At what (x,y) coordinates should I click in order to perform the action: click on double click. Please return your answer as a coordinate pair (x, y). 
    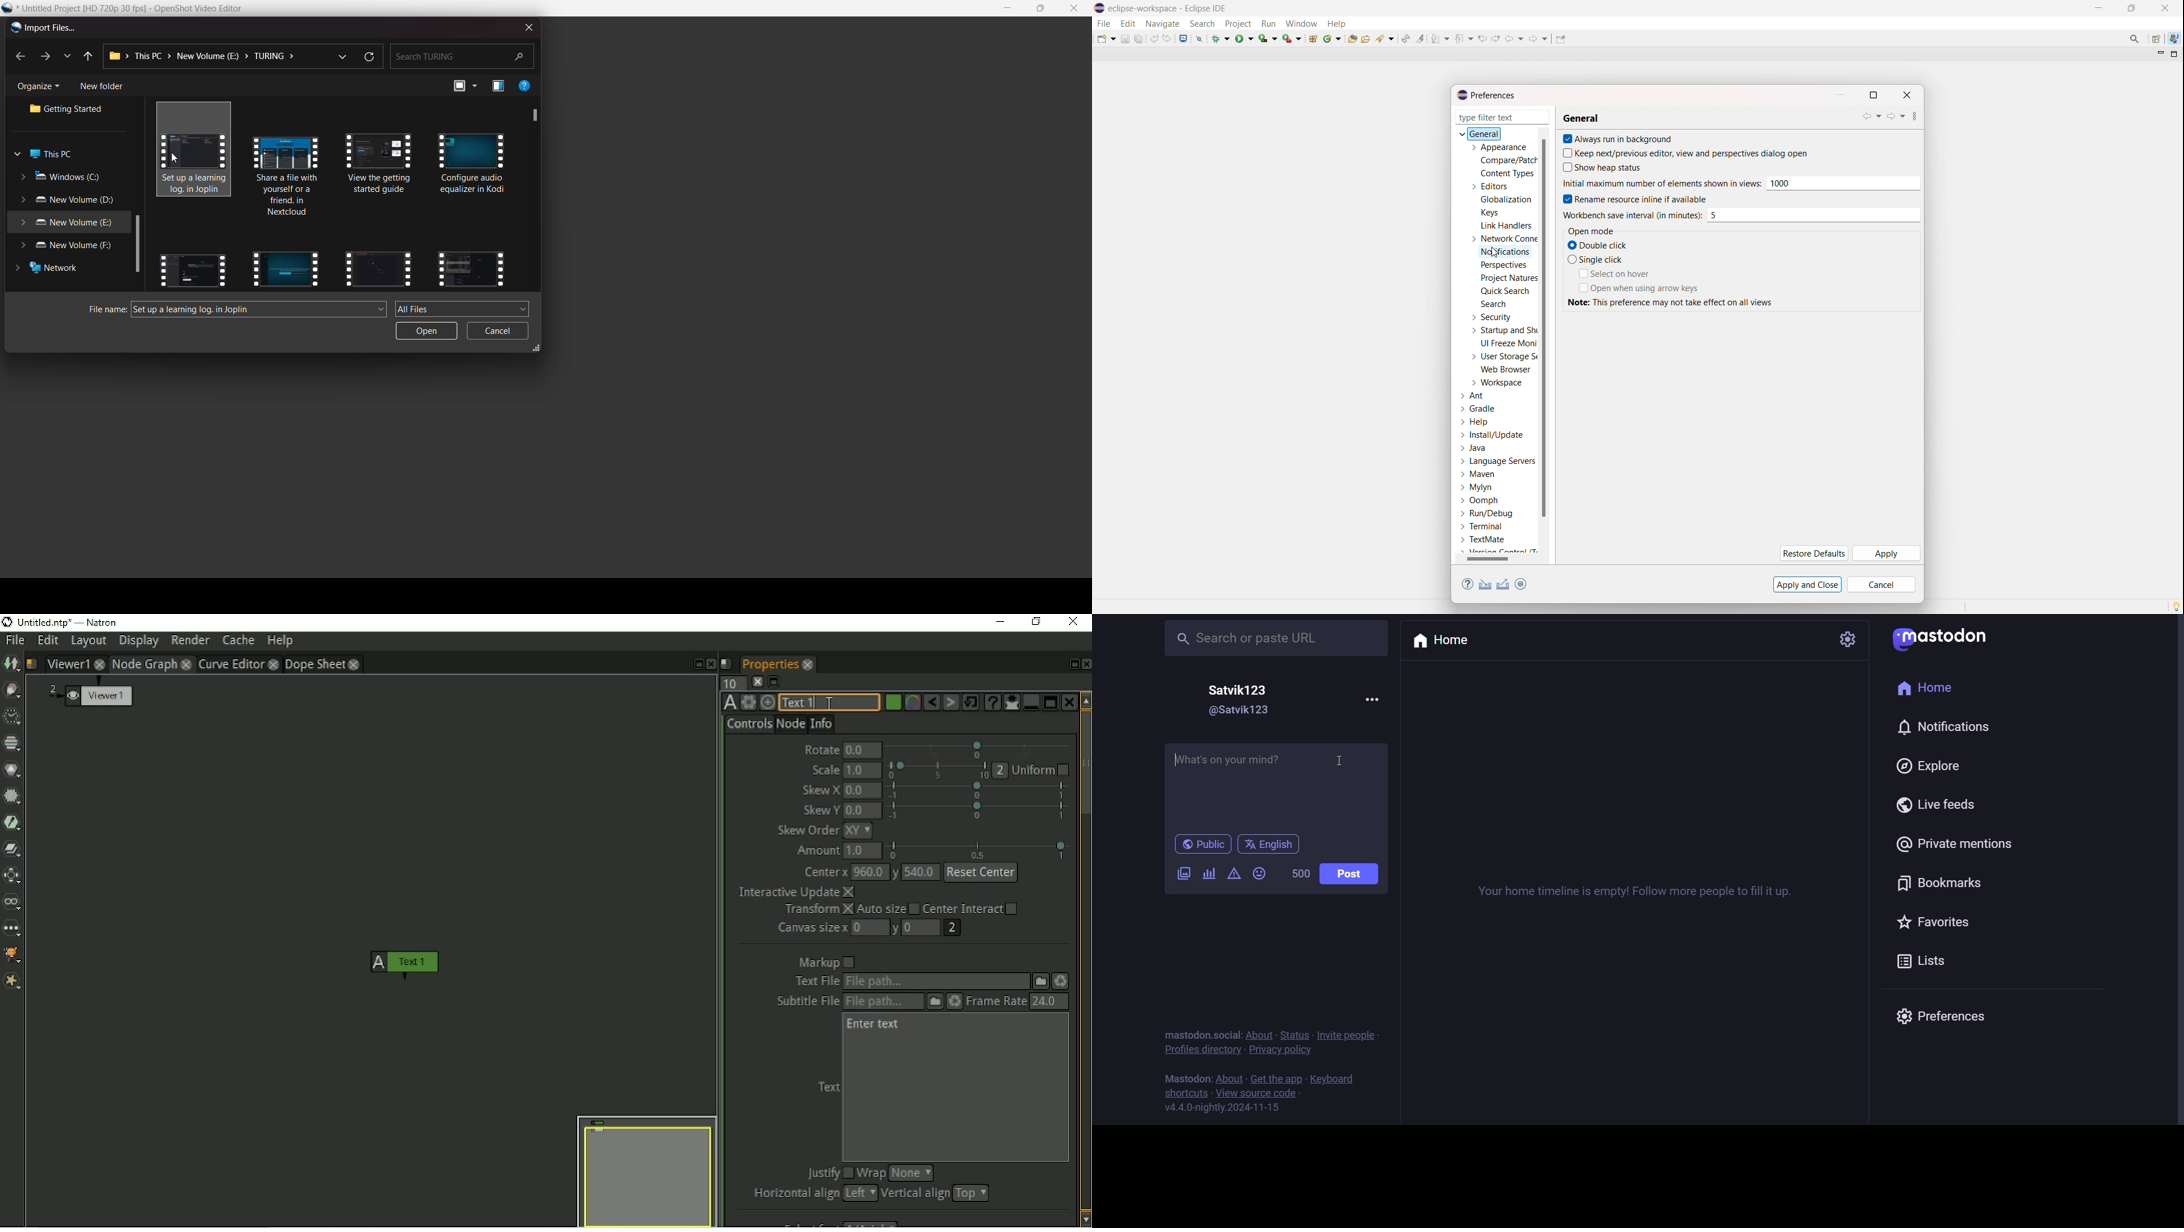
    Looking at the image, I should click on (1605, 245).